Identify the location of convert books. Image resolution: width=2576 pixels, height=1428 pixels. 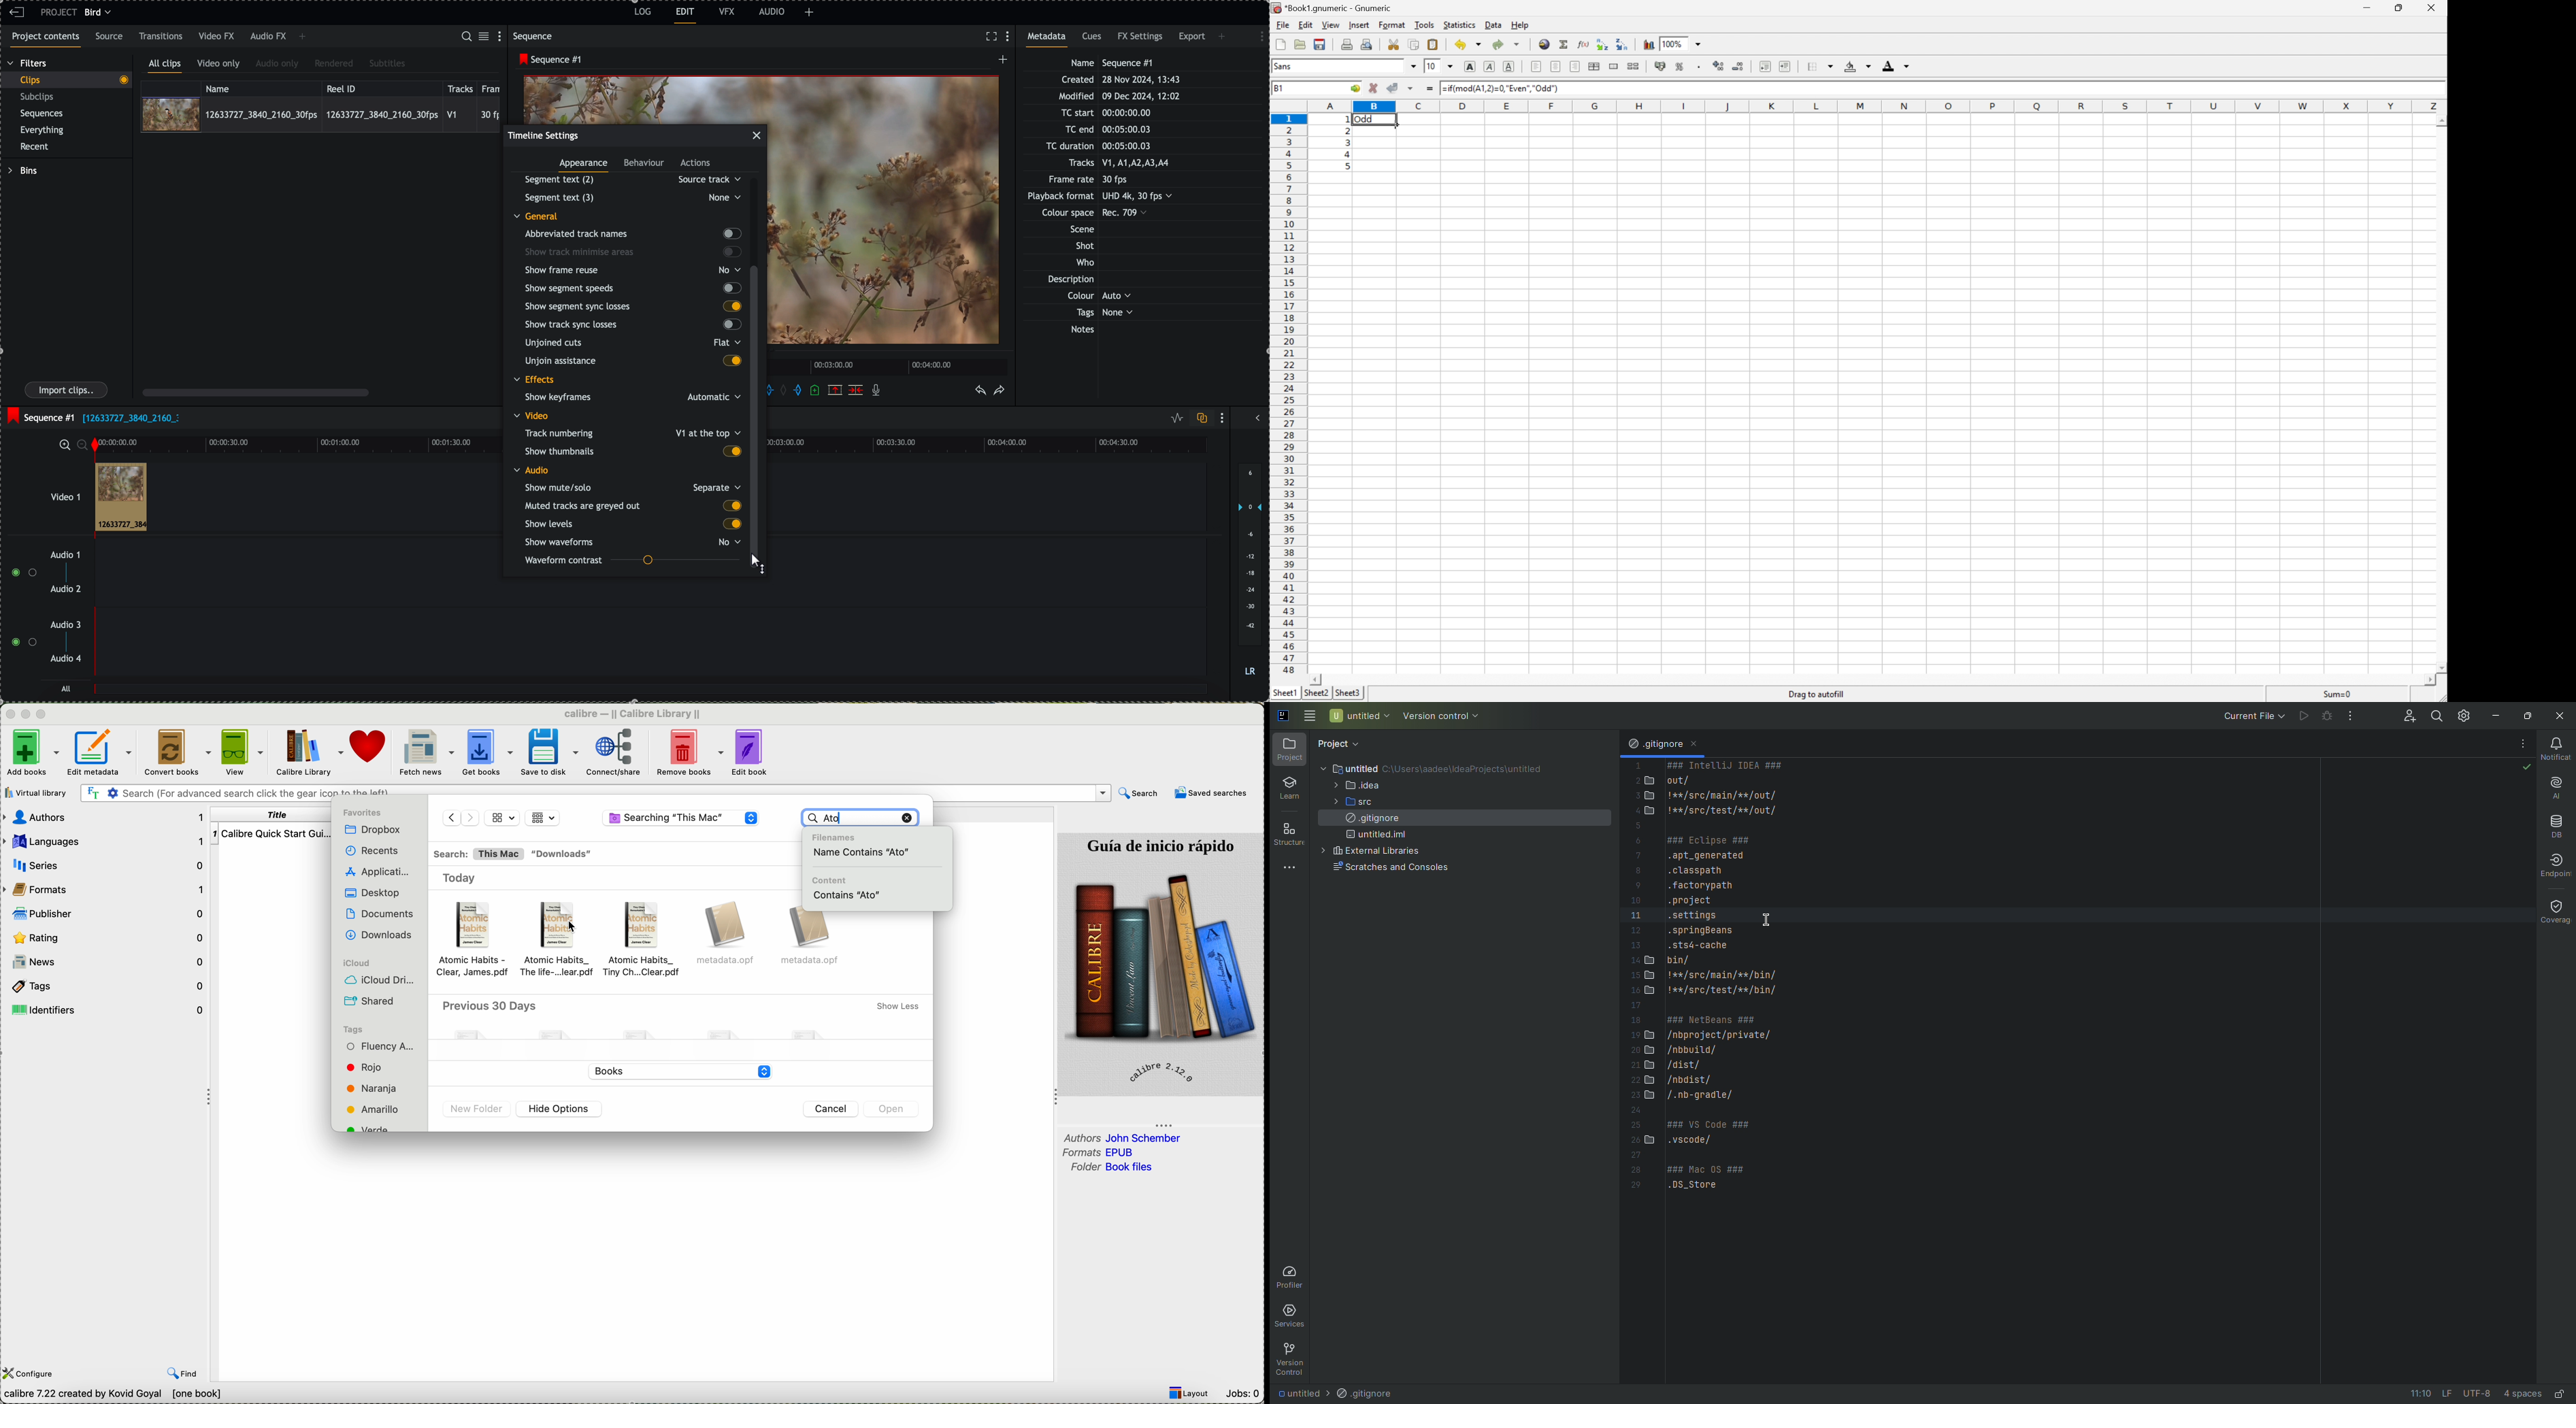
(178, 751).